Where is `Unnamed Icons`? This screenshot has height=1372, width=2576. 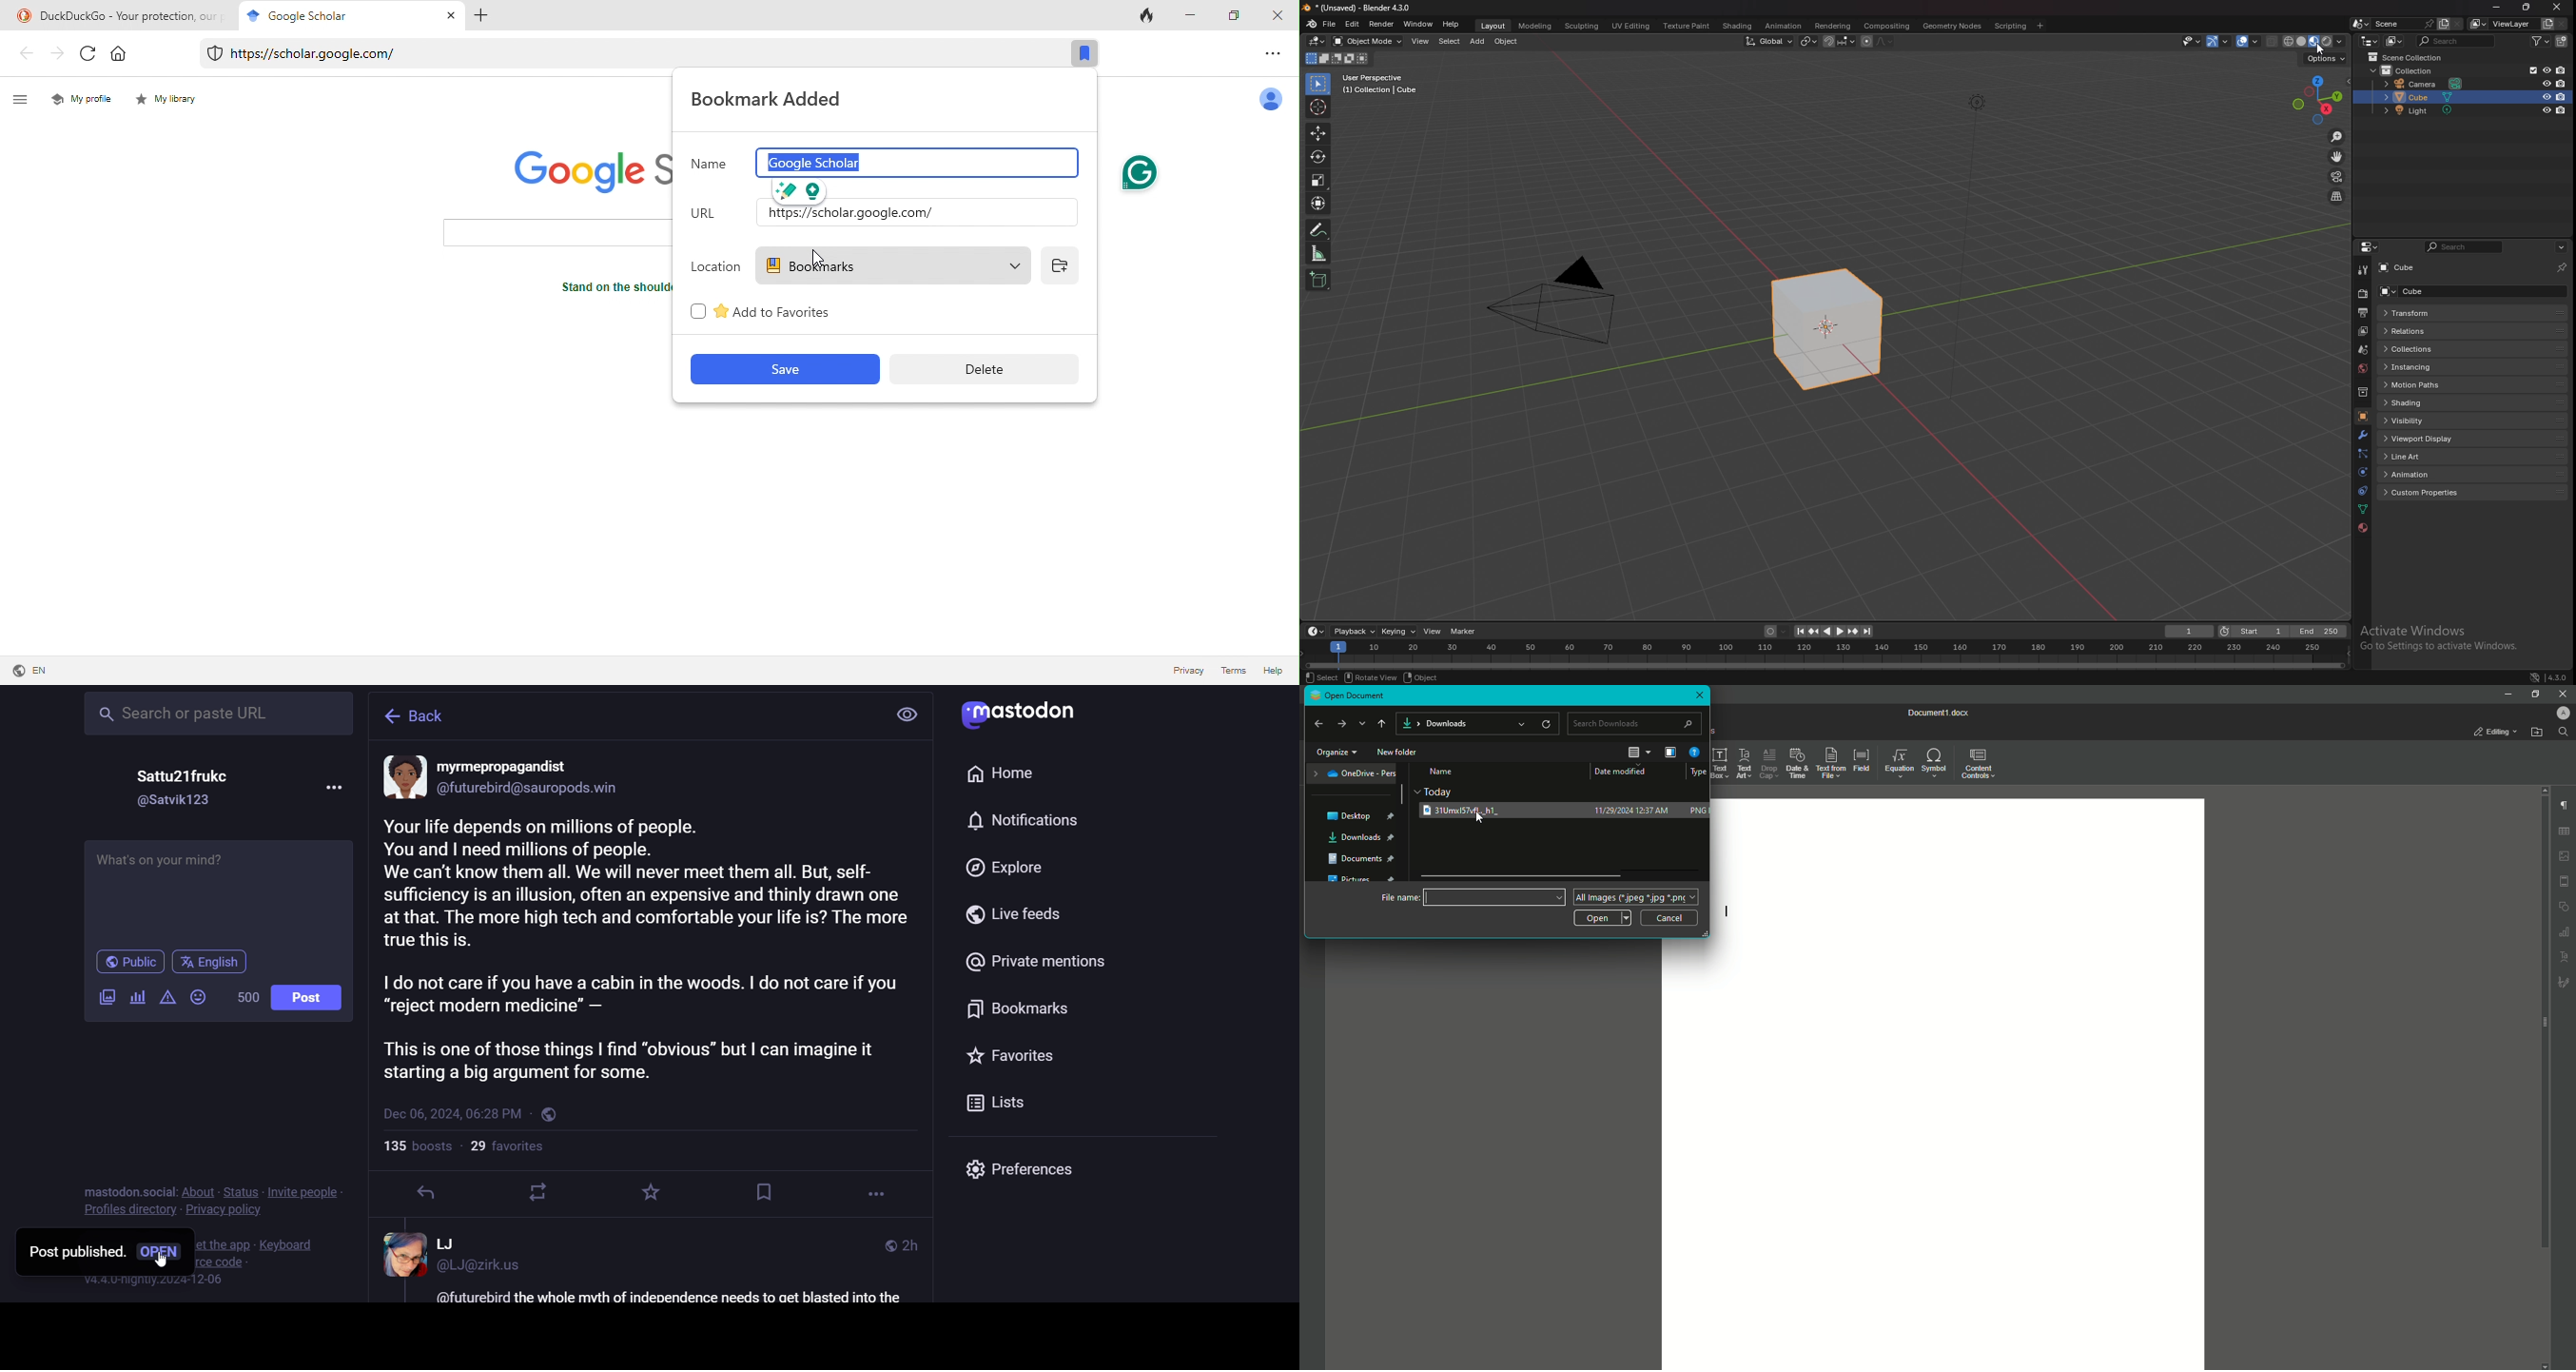 Unnamed Icons is located at coordinates (2564, 907).